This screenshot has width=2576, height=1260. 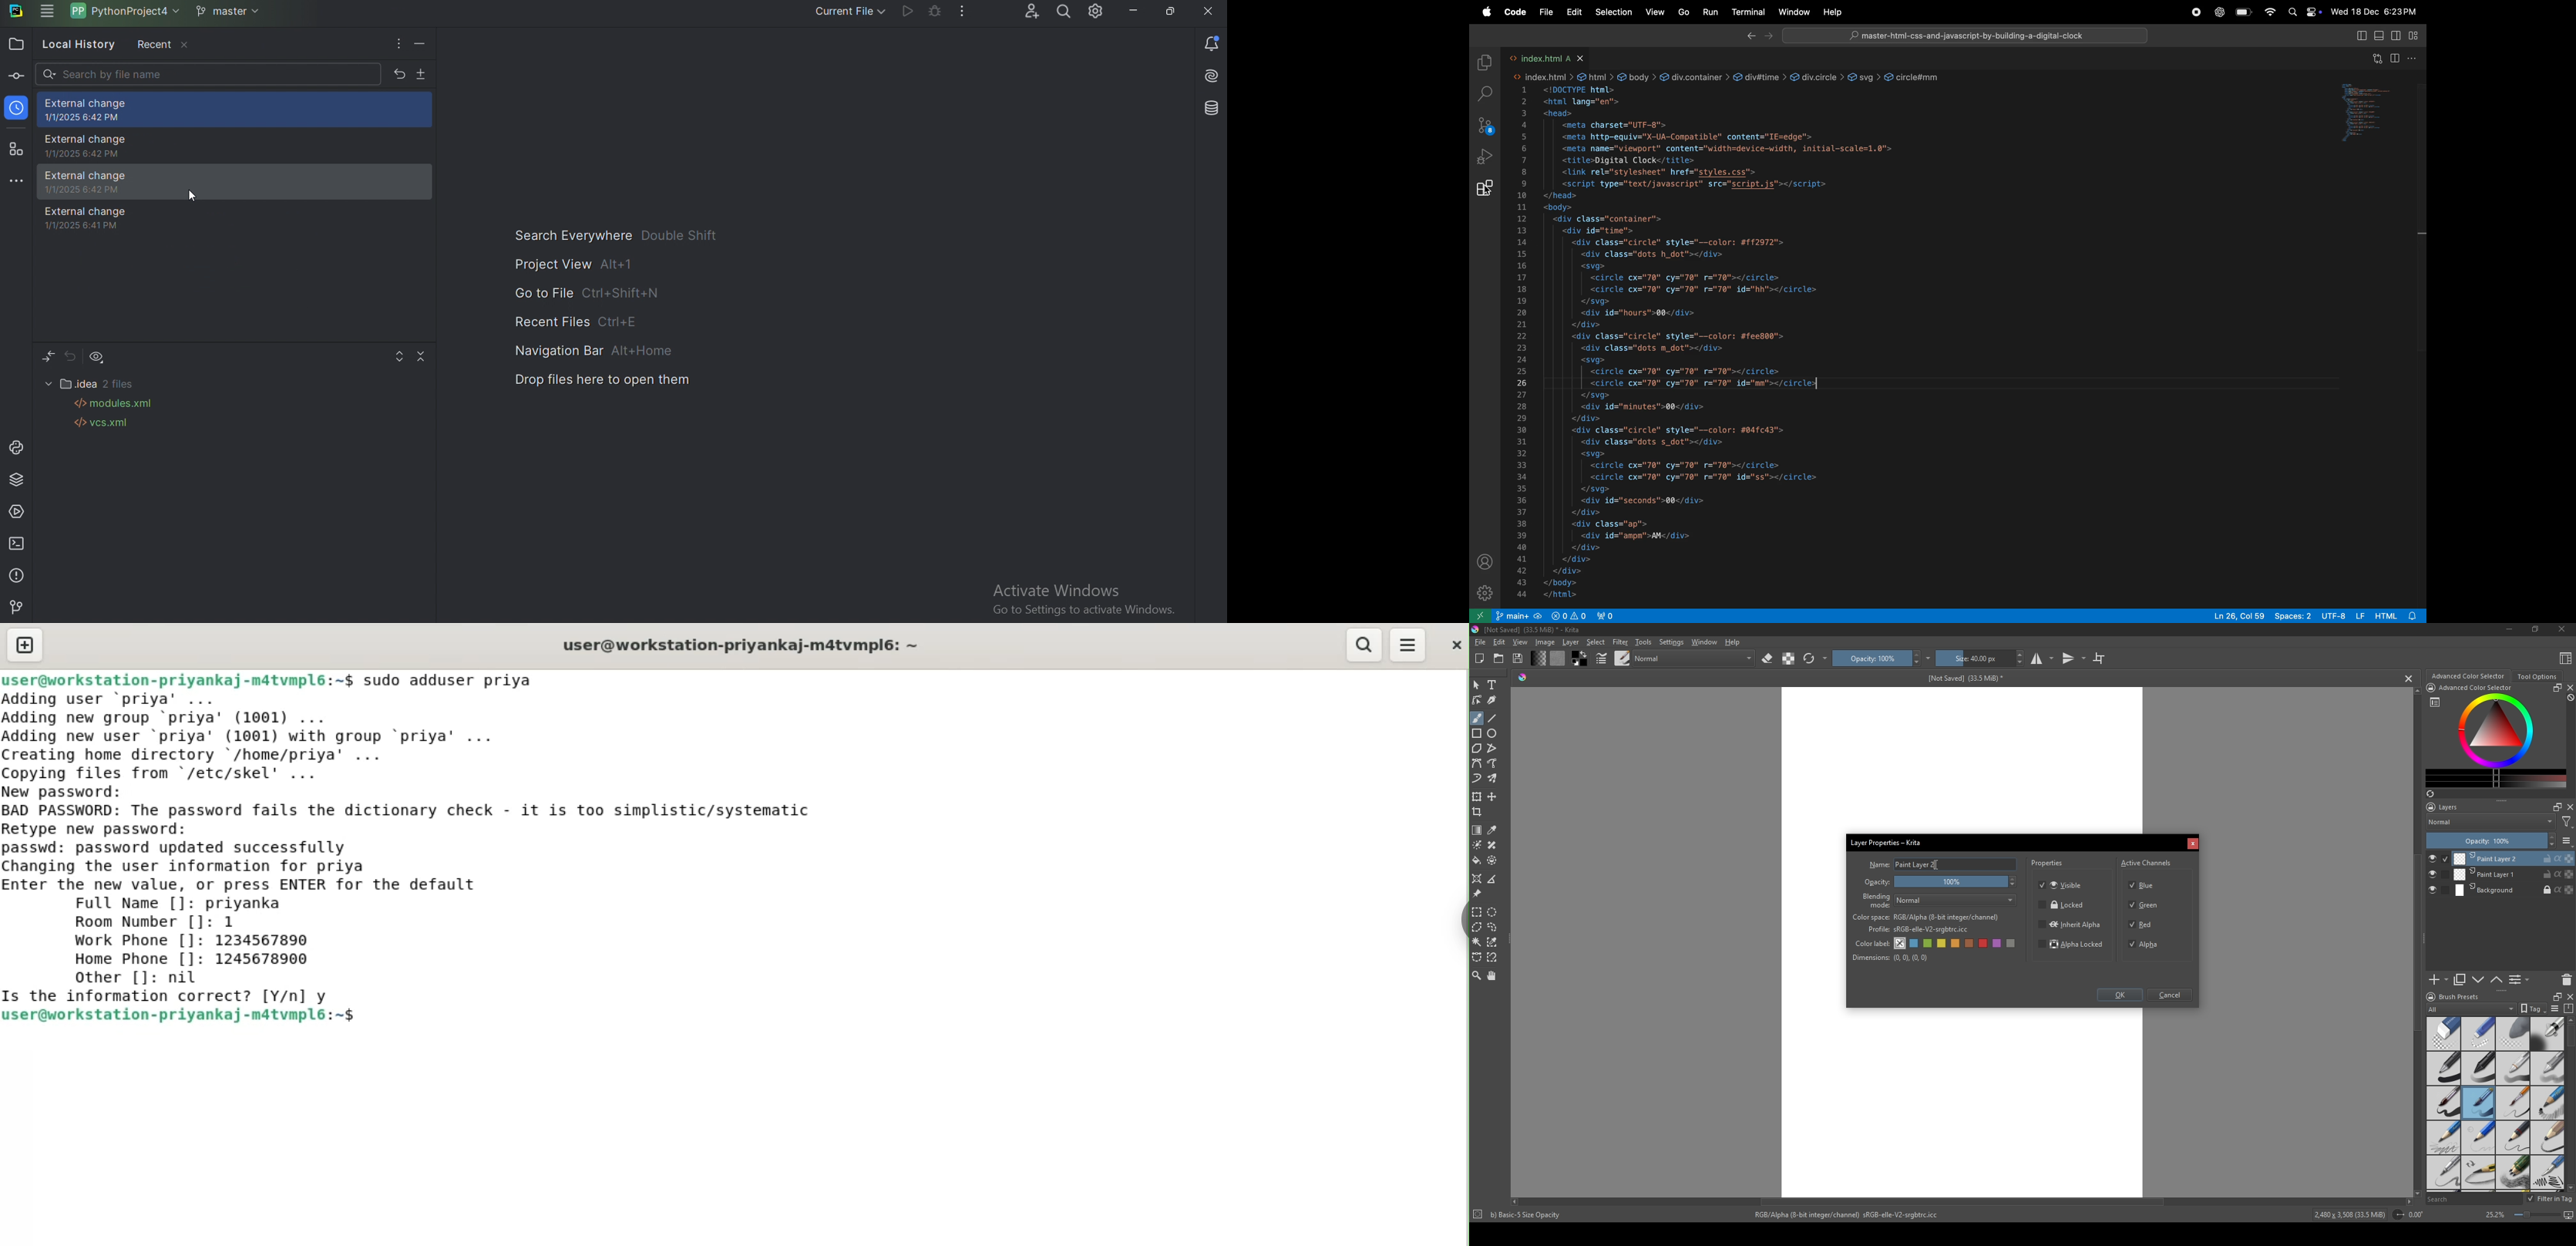 What do you see at coordinates (1493, 748) in the screenshot?
I see `polyline` at bounding box center [1493, 748].